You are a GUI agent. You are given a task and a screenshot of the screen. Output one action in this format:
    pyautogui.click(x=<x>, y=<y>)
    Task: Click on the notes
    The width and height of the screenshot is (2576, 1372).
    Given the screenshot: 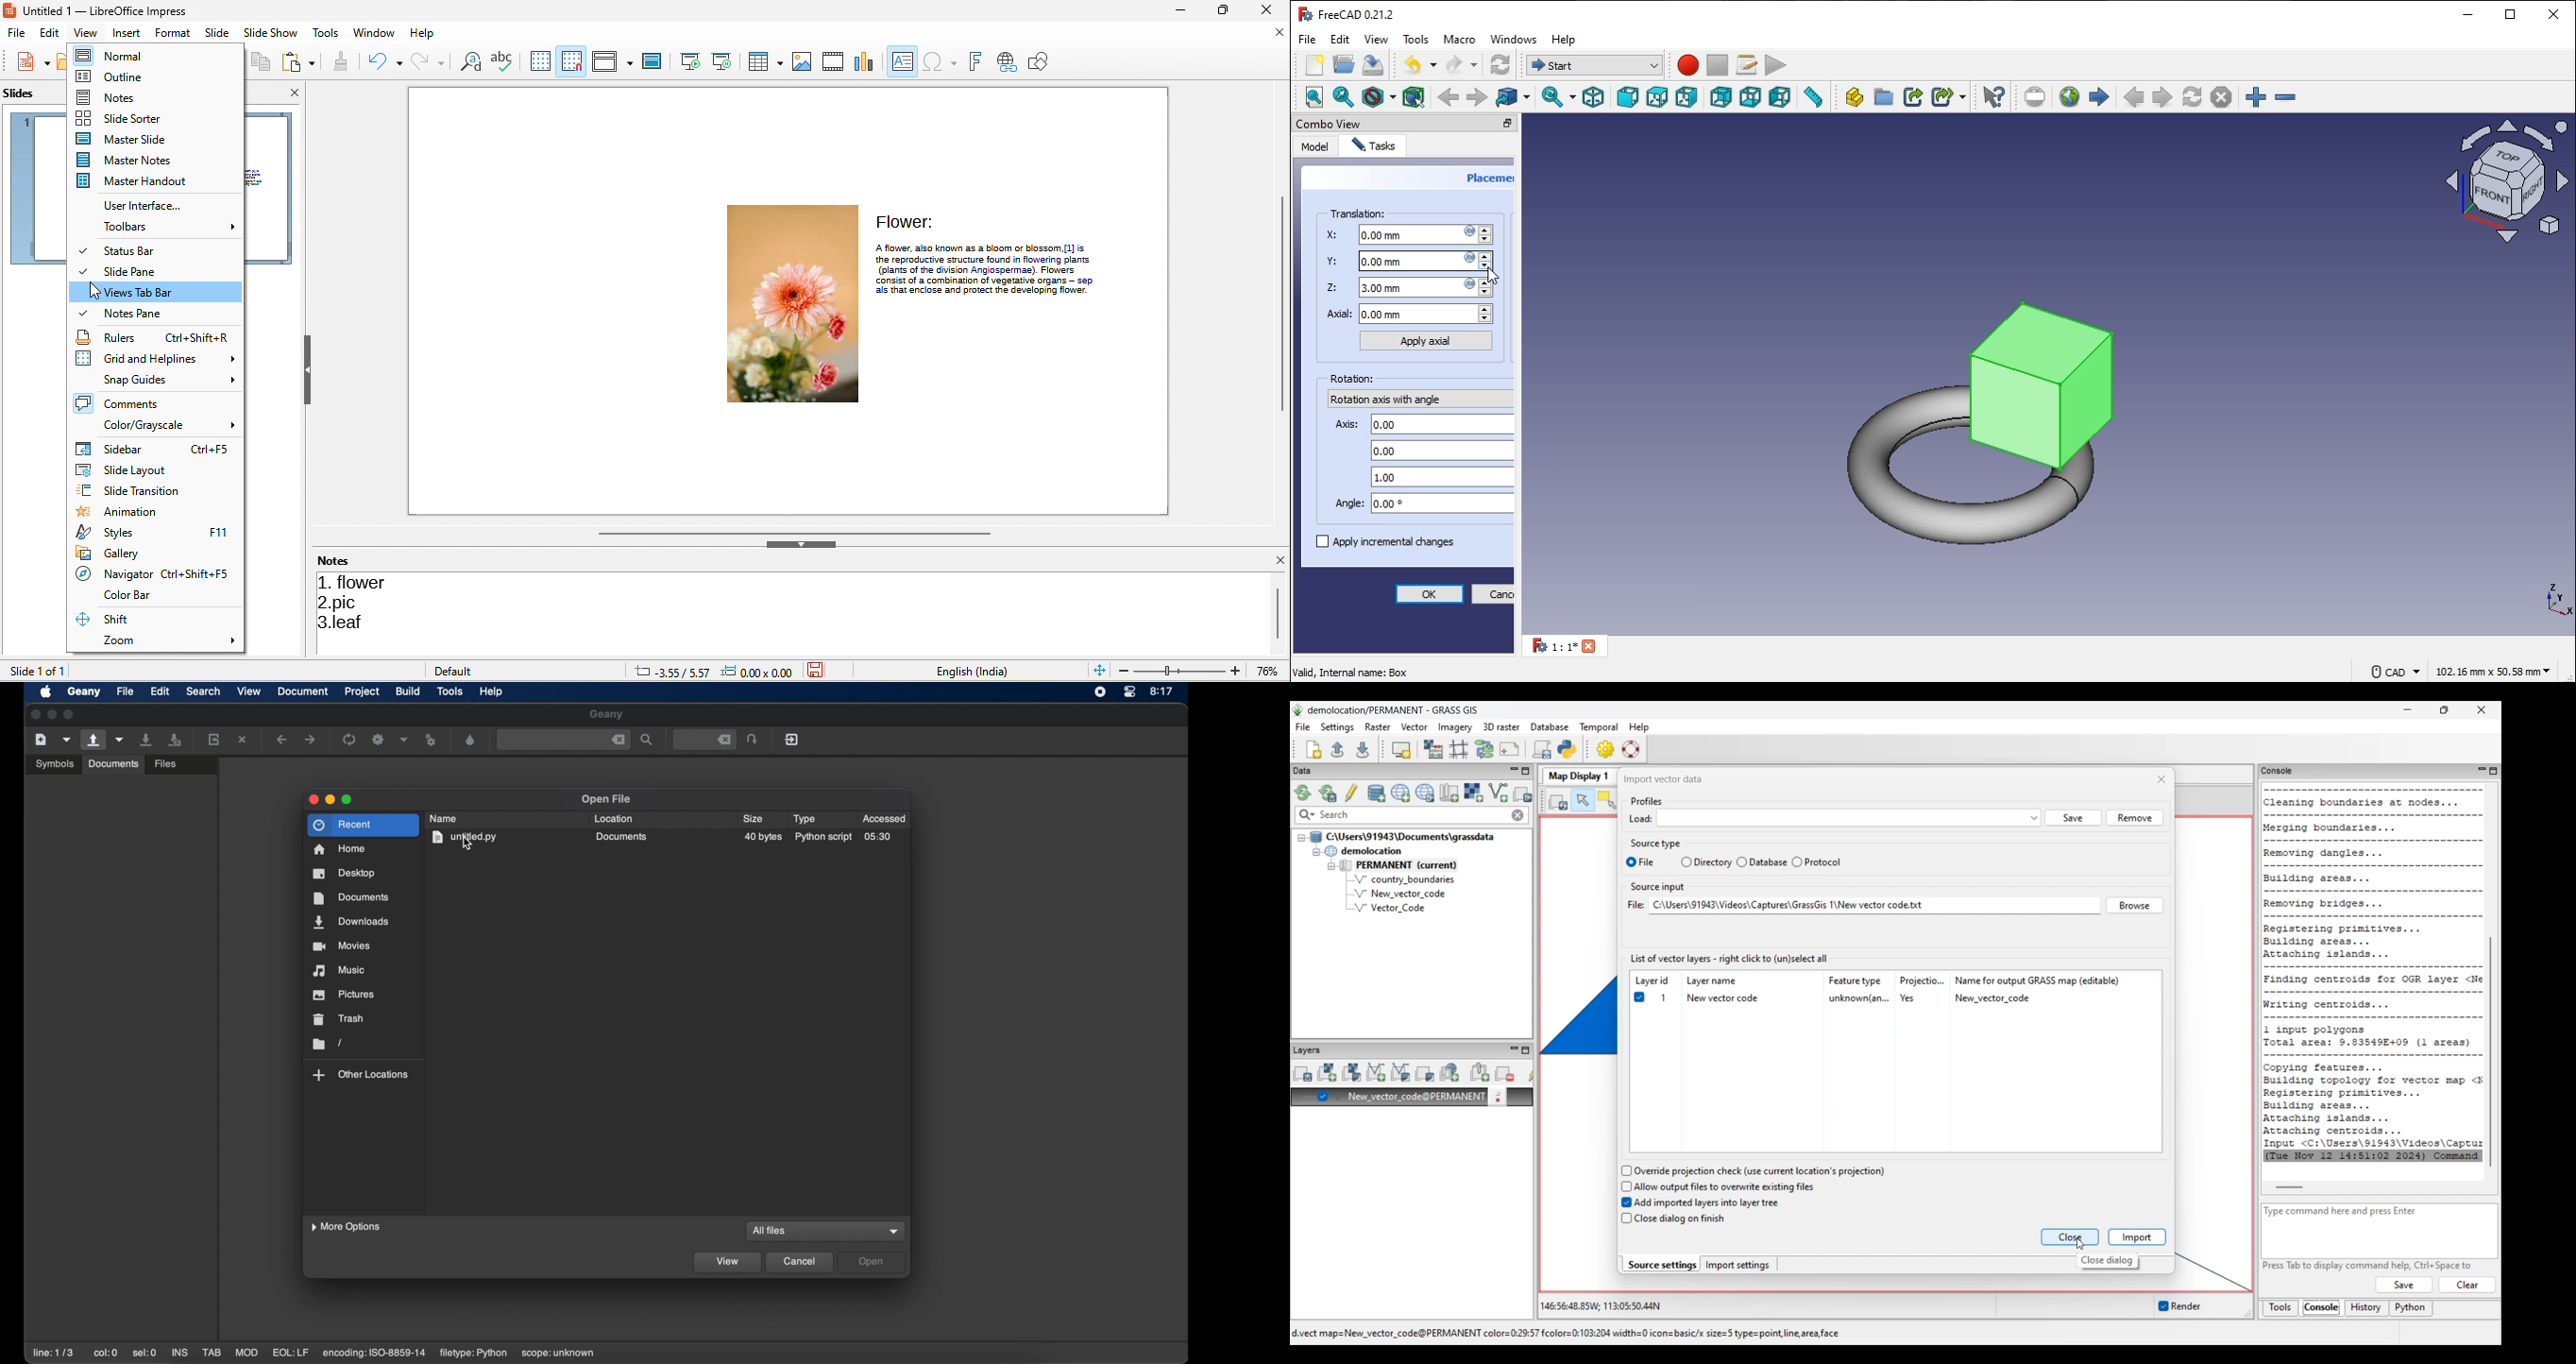 What is the action you would take?
    pyautogui.click(x=117, y=97)
    